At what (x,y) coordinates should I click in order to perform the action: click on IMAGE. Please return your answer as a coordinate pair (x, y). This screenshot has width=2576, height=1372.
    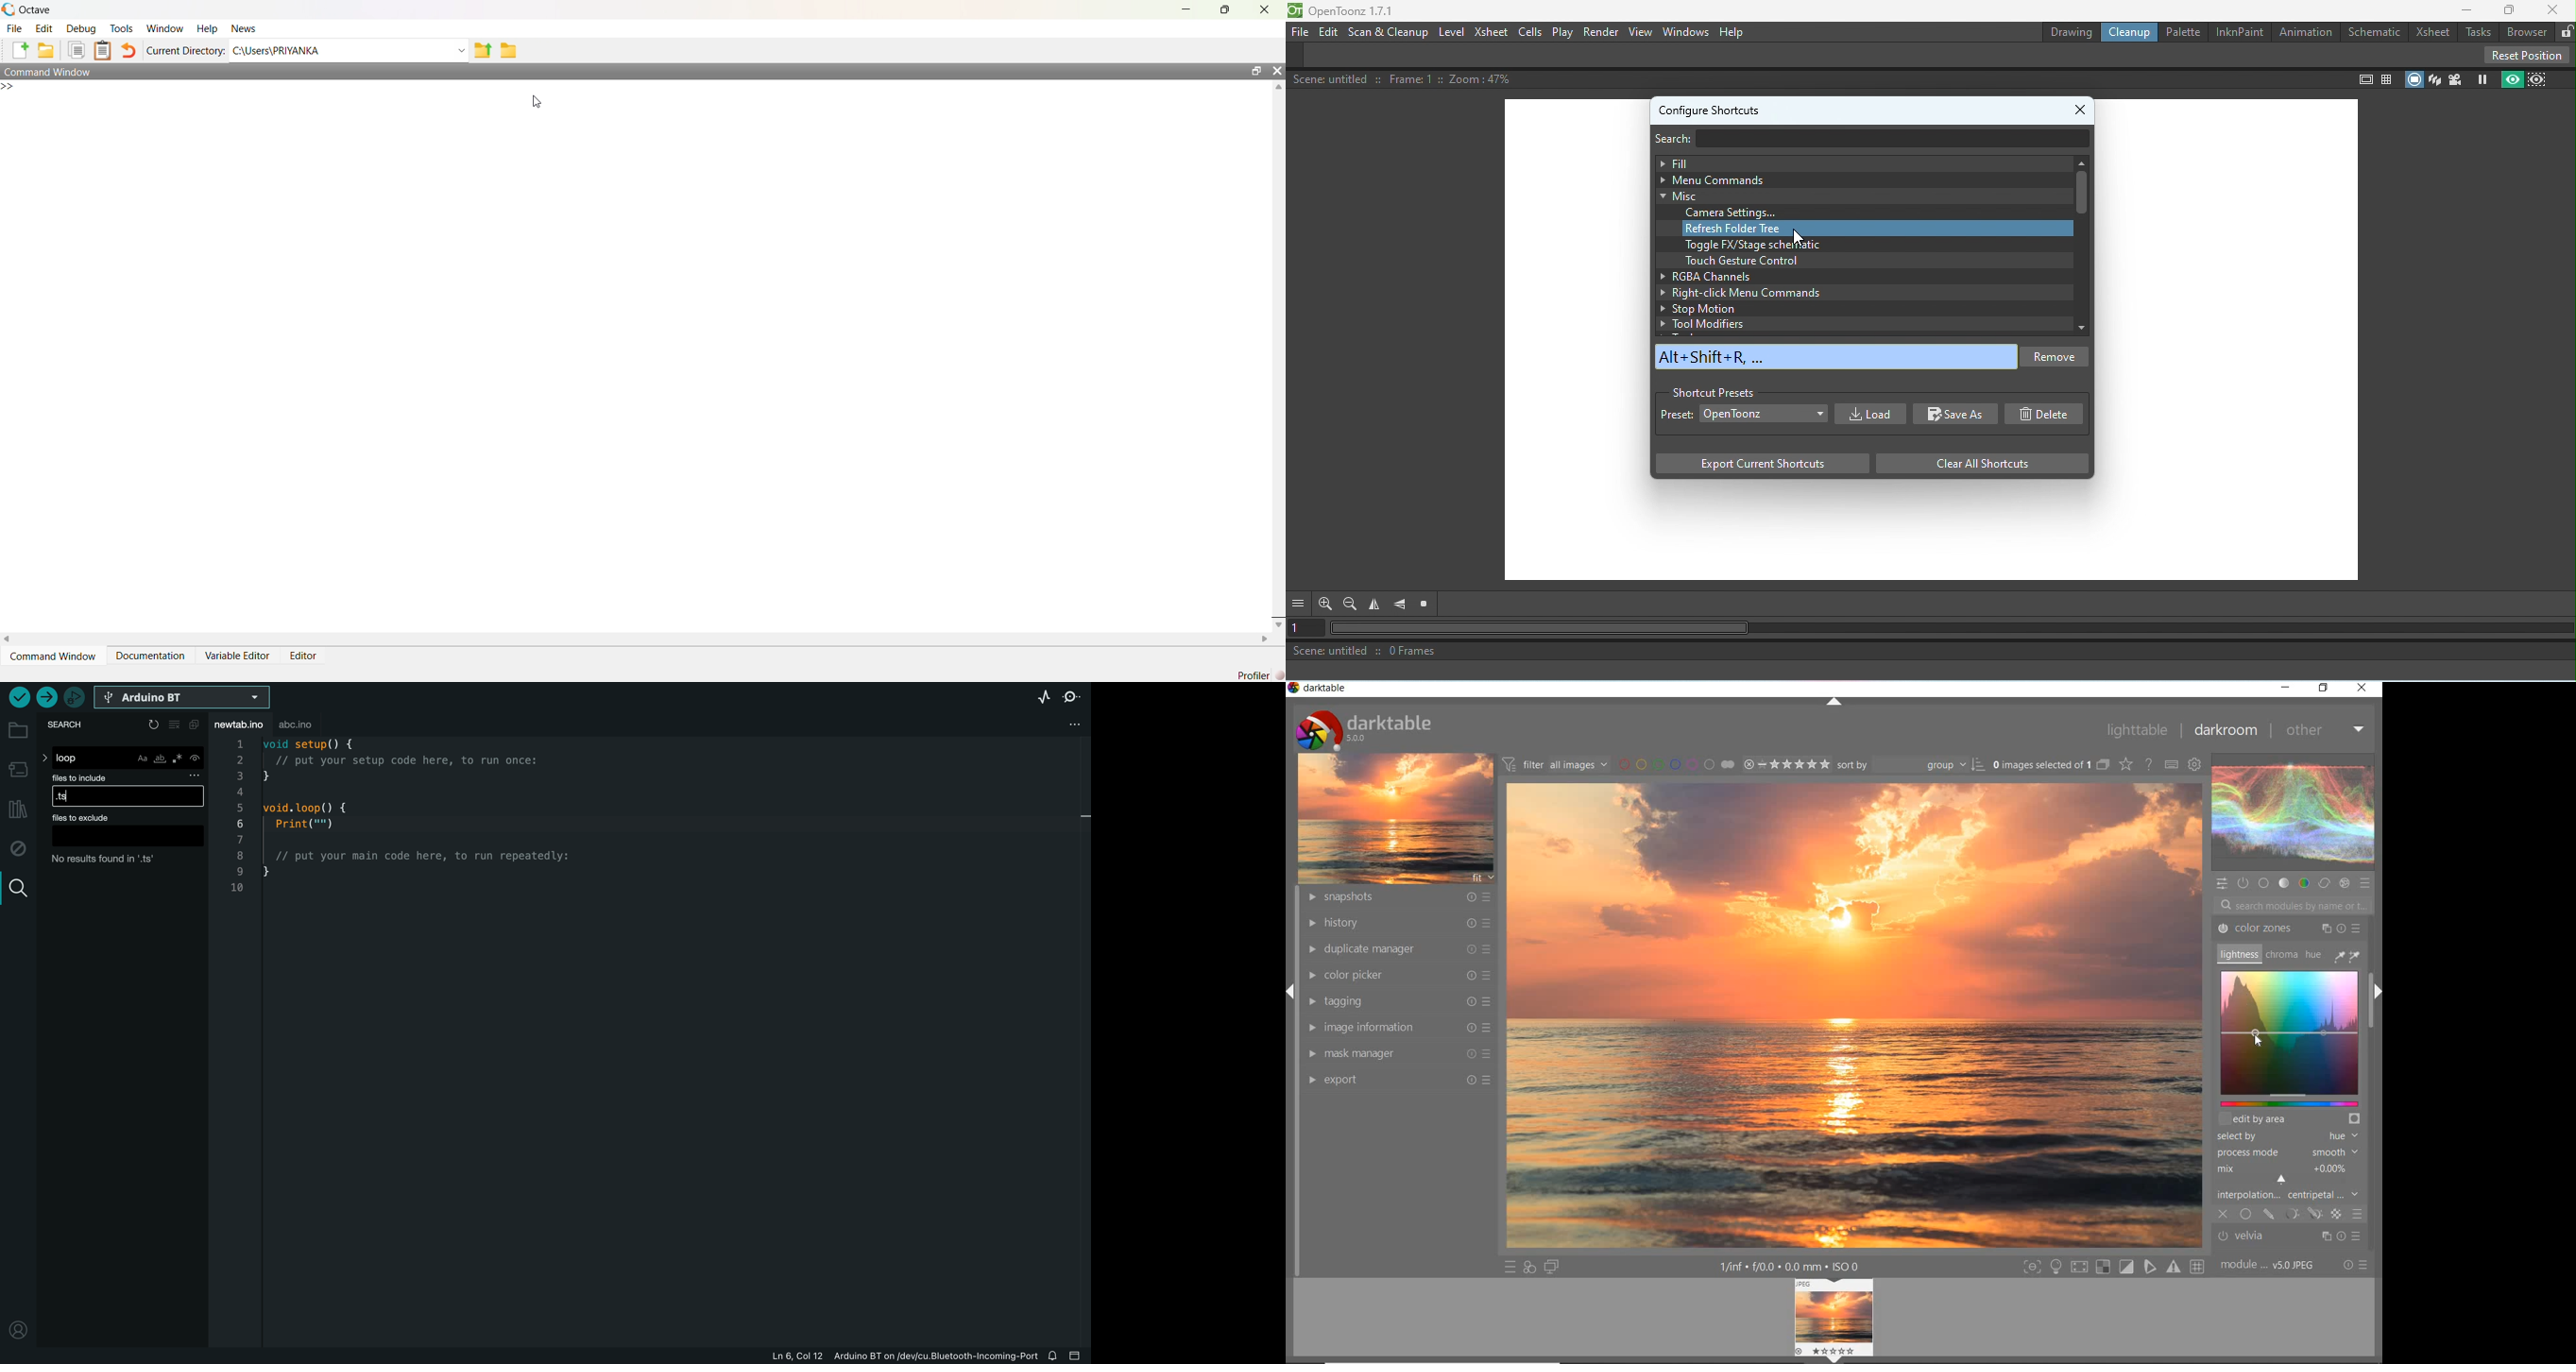
    Looking at the image, I should click on (1395, 817).